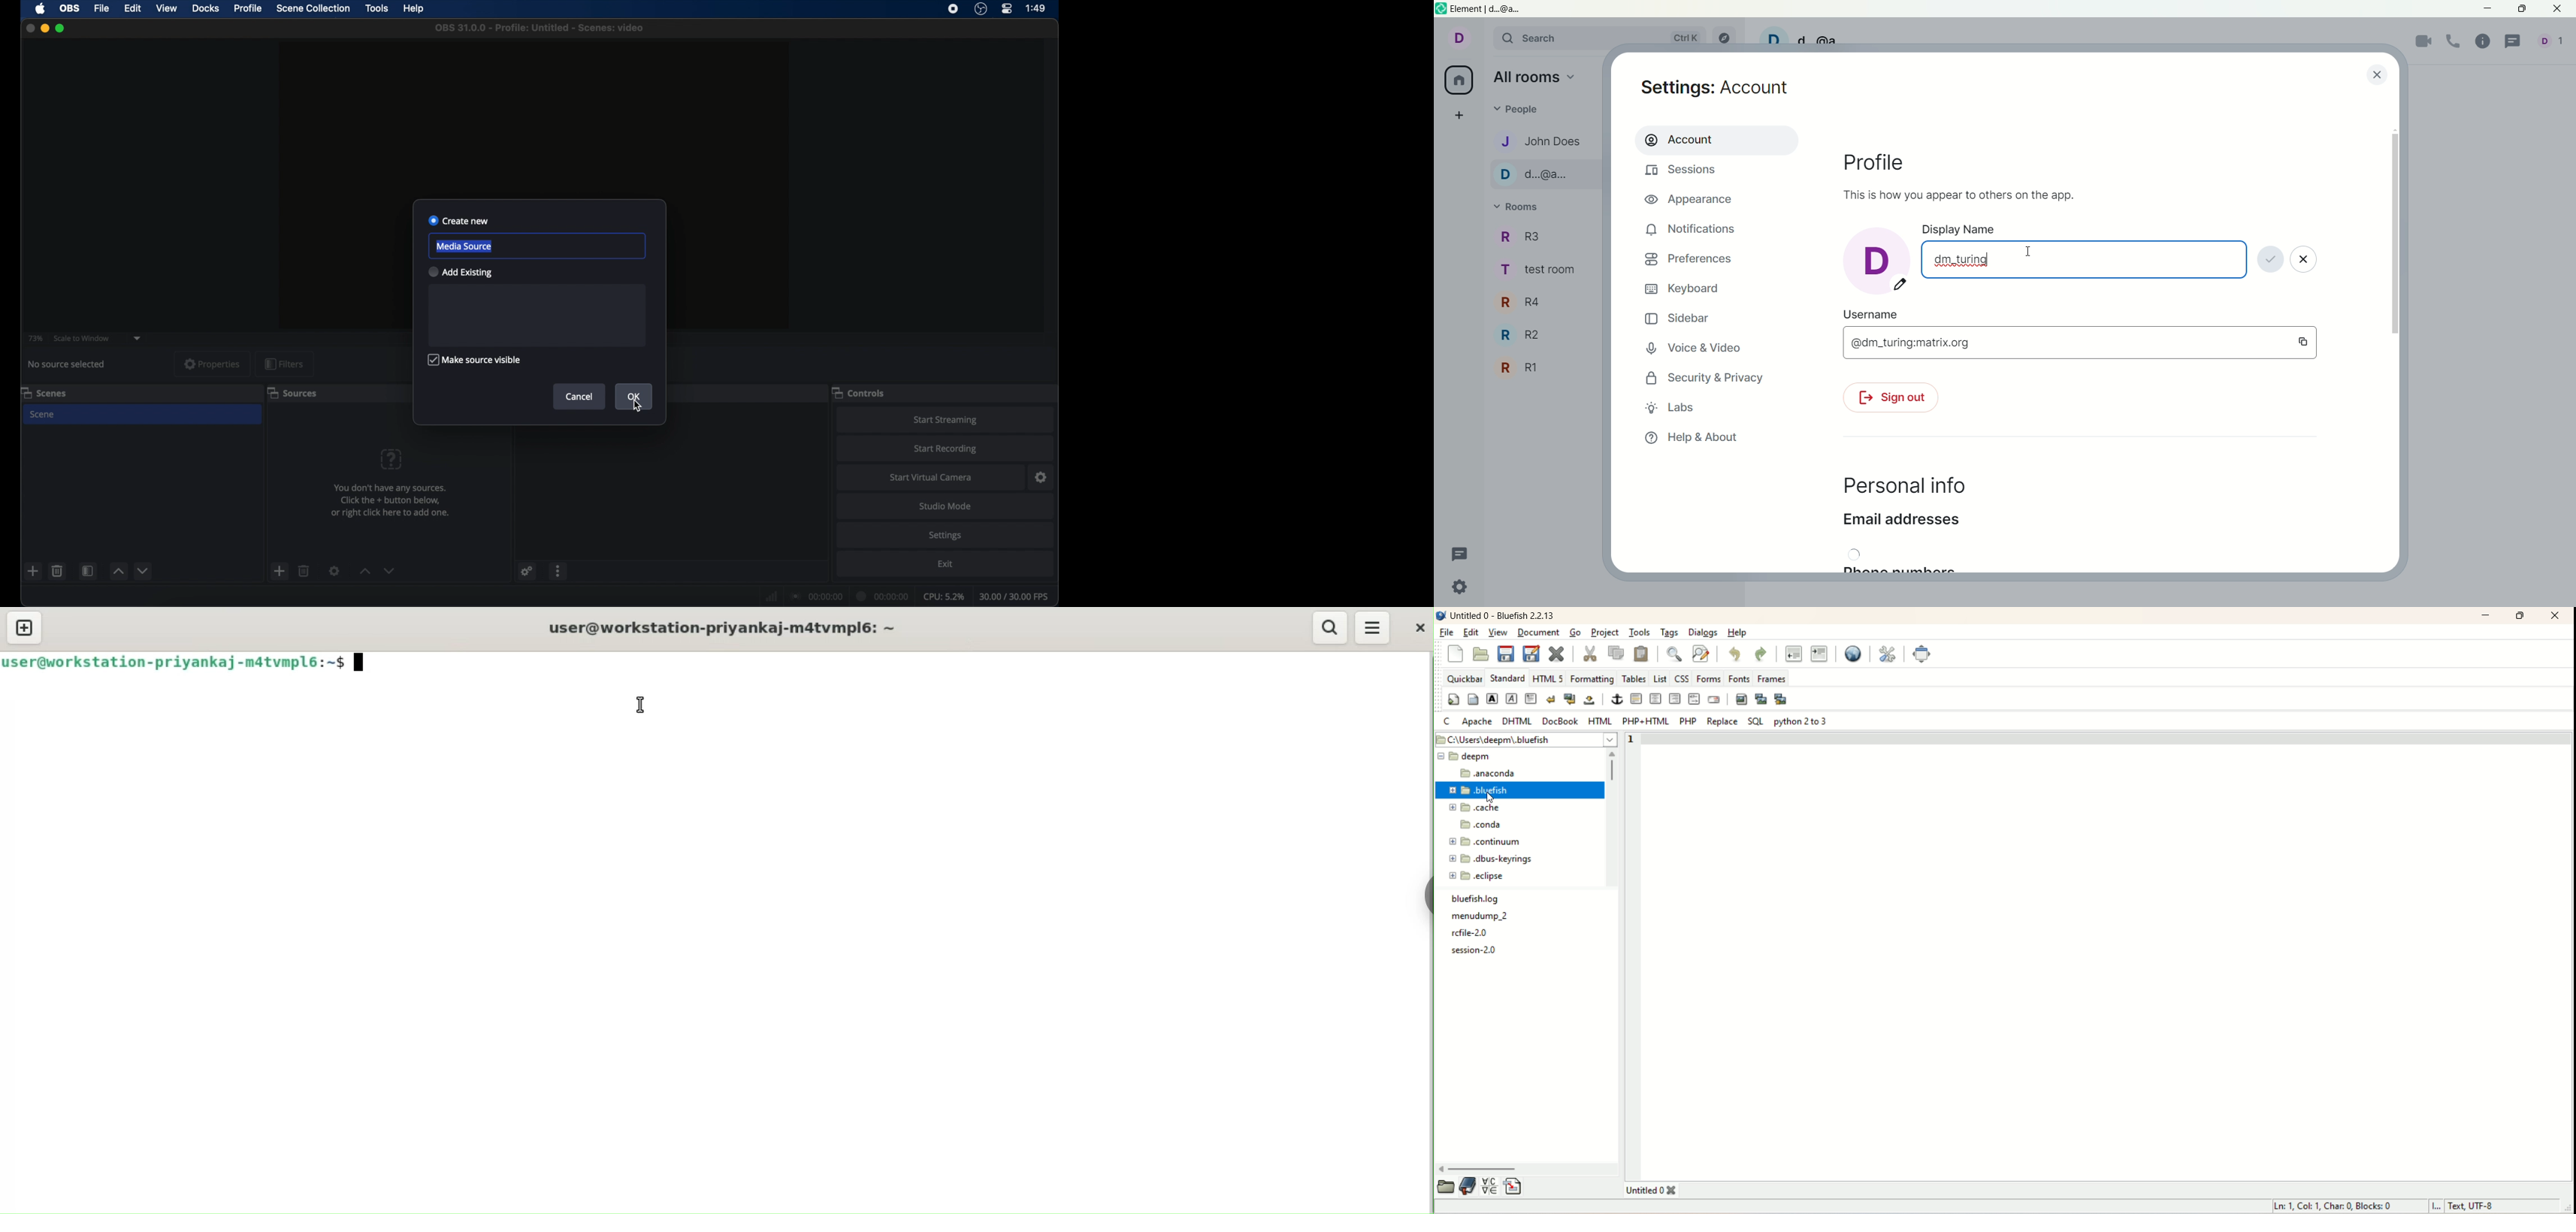  Describe the element at coordinates (292, 393) in the screenshot. I see `Sources` at that location.